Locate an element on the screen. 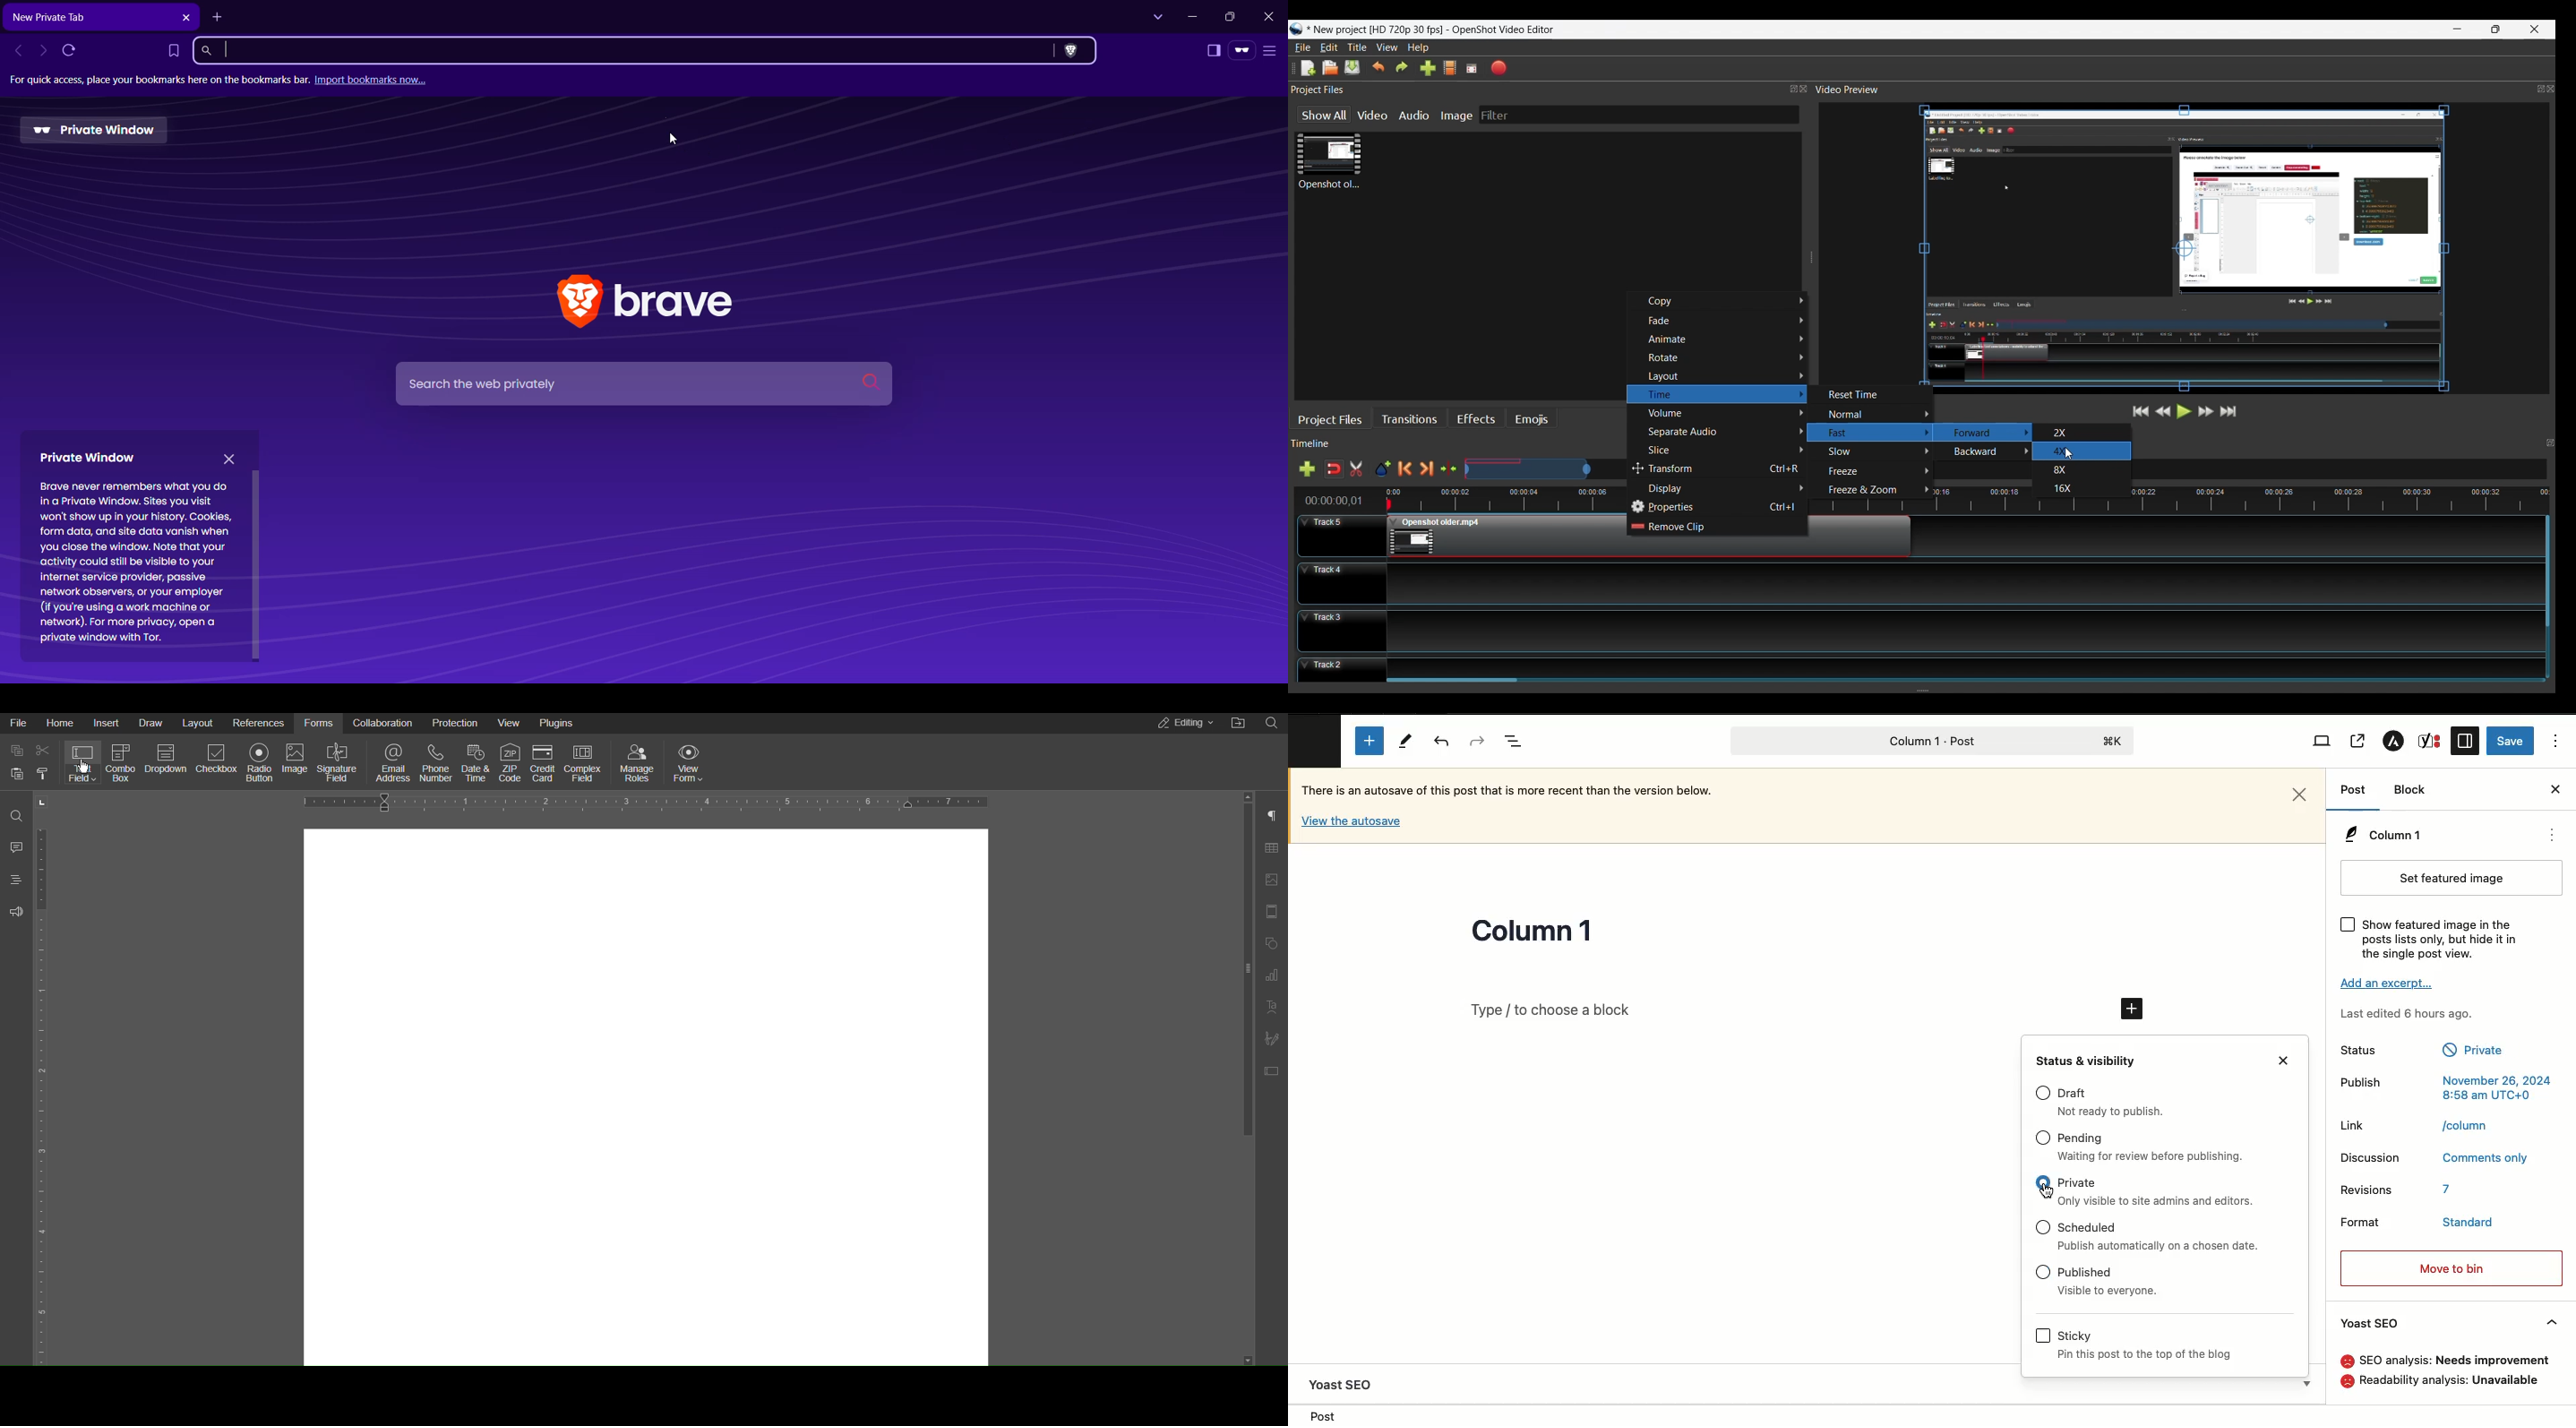  Transform is located at coordinates (1718, 470).